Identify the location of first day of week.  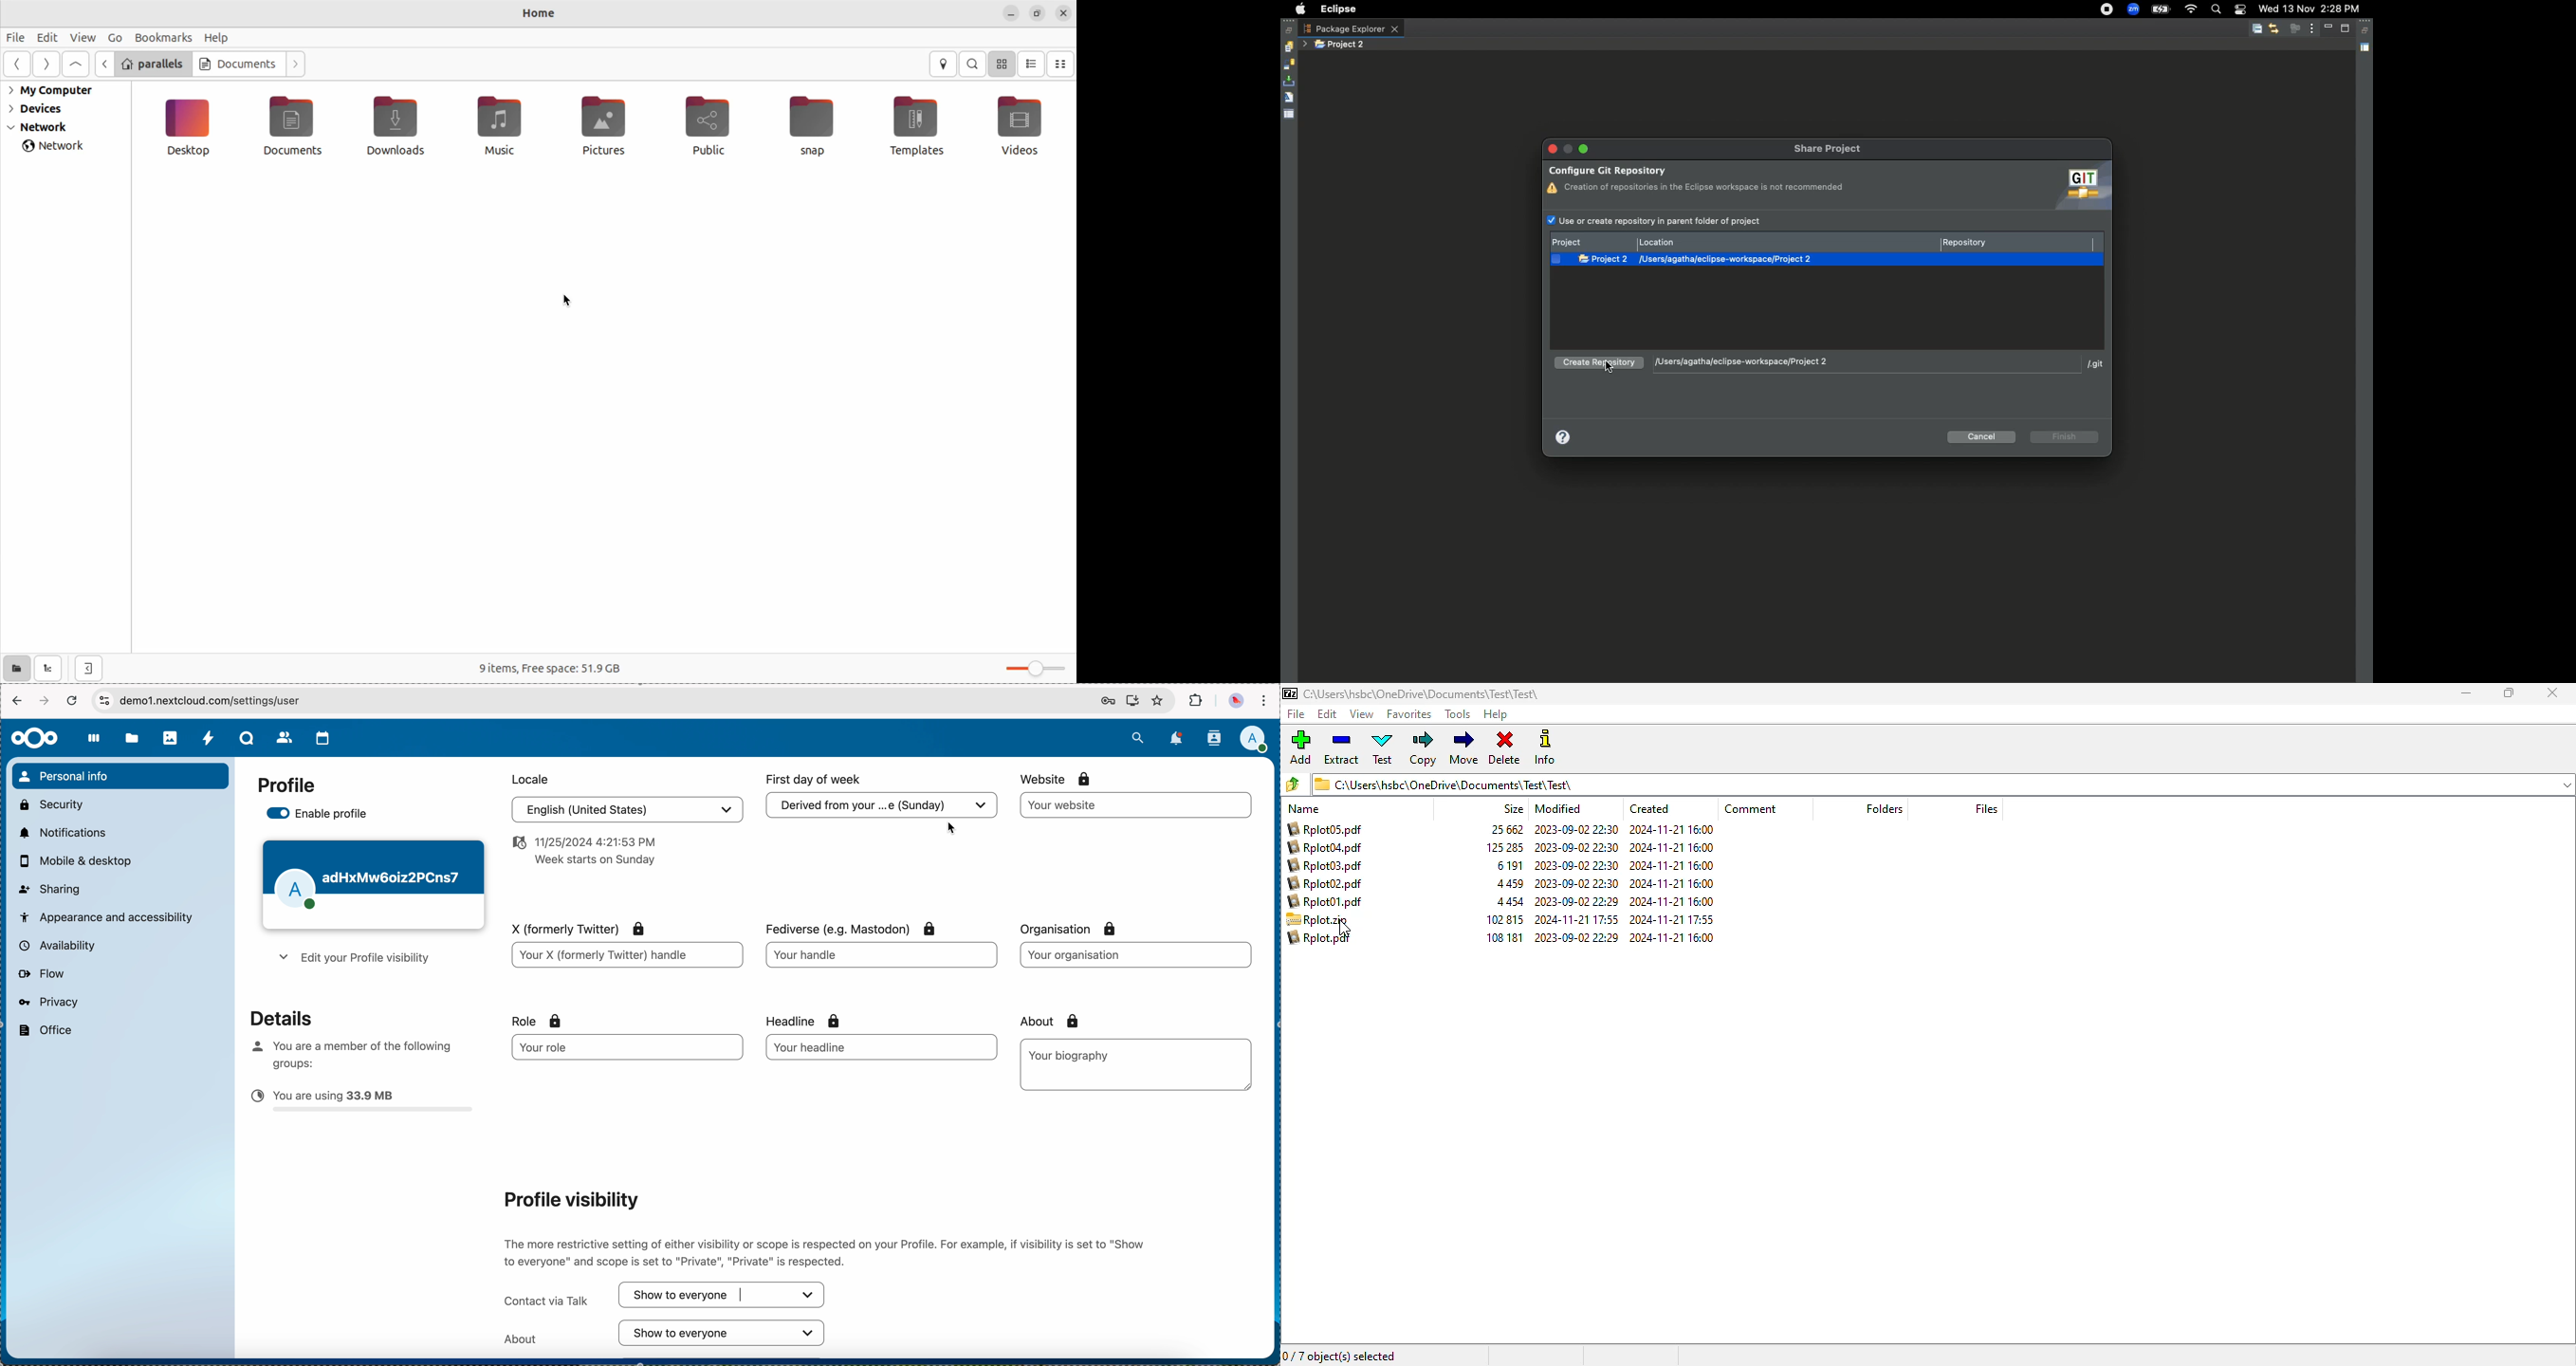
(816, 779).